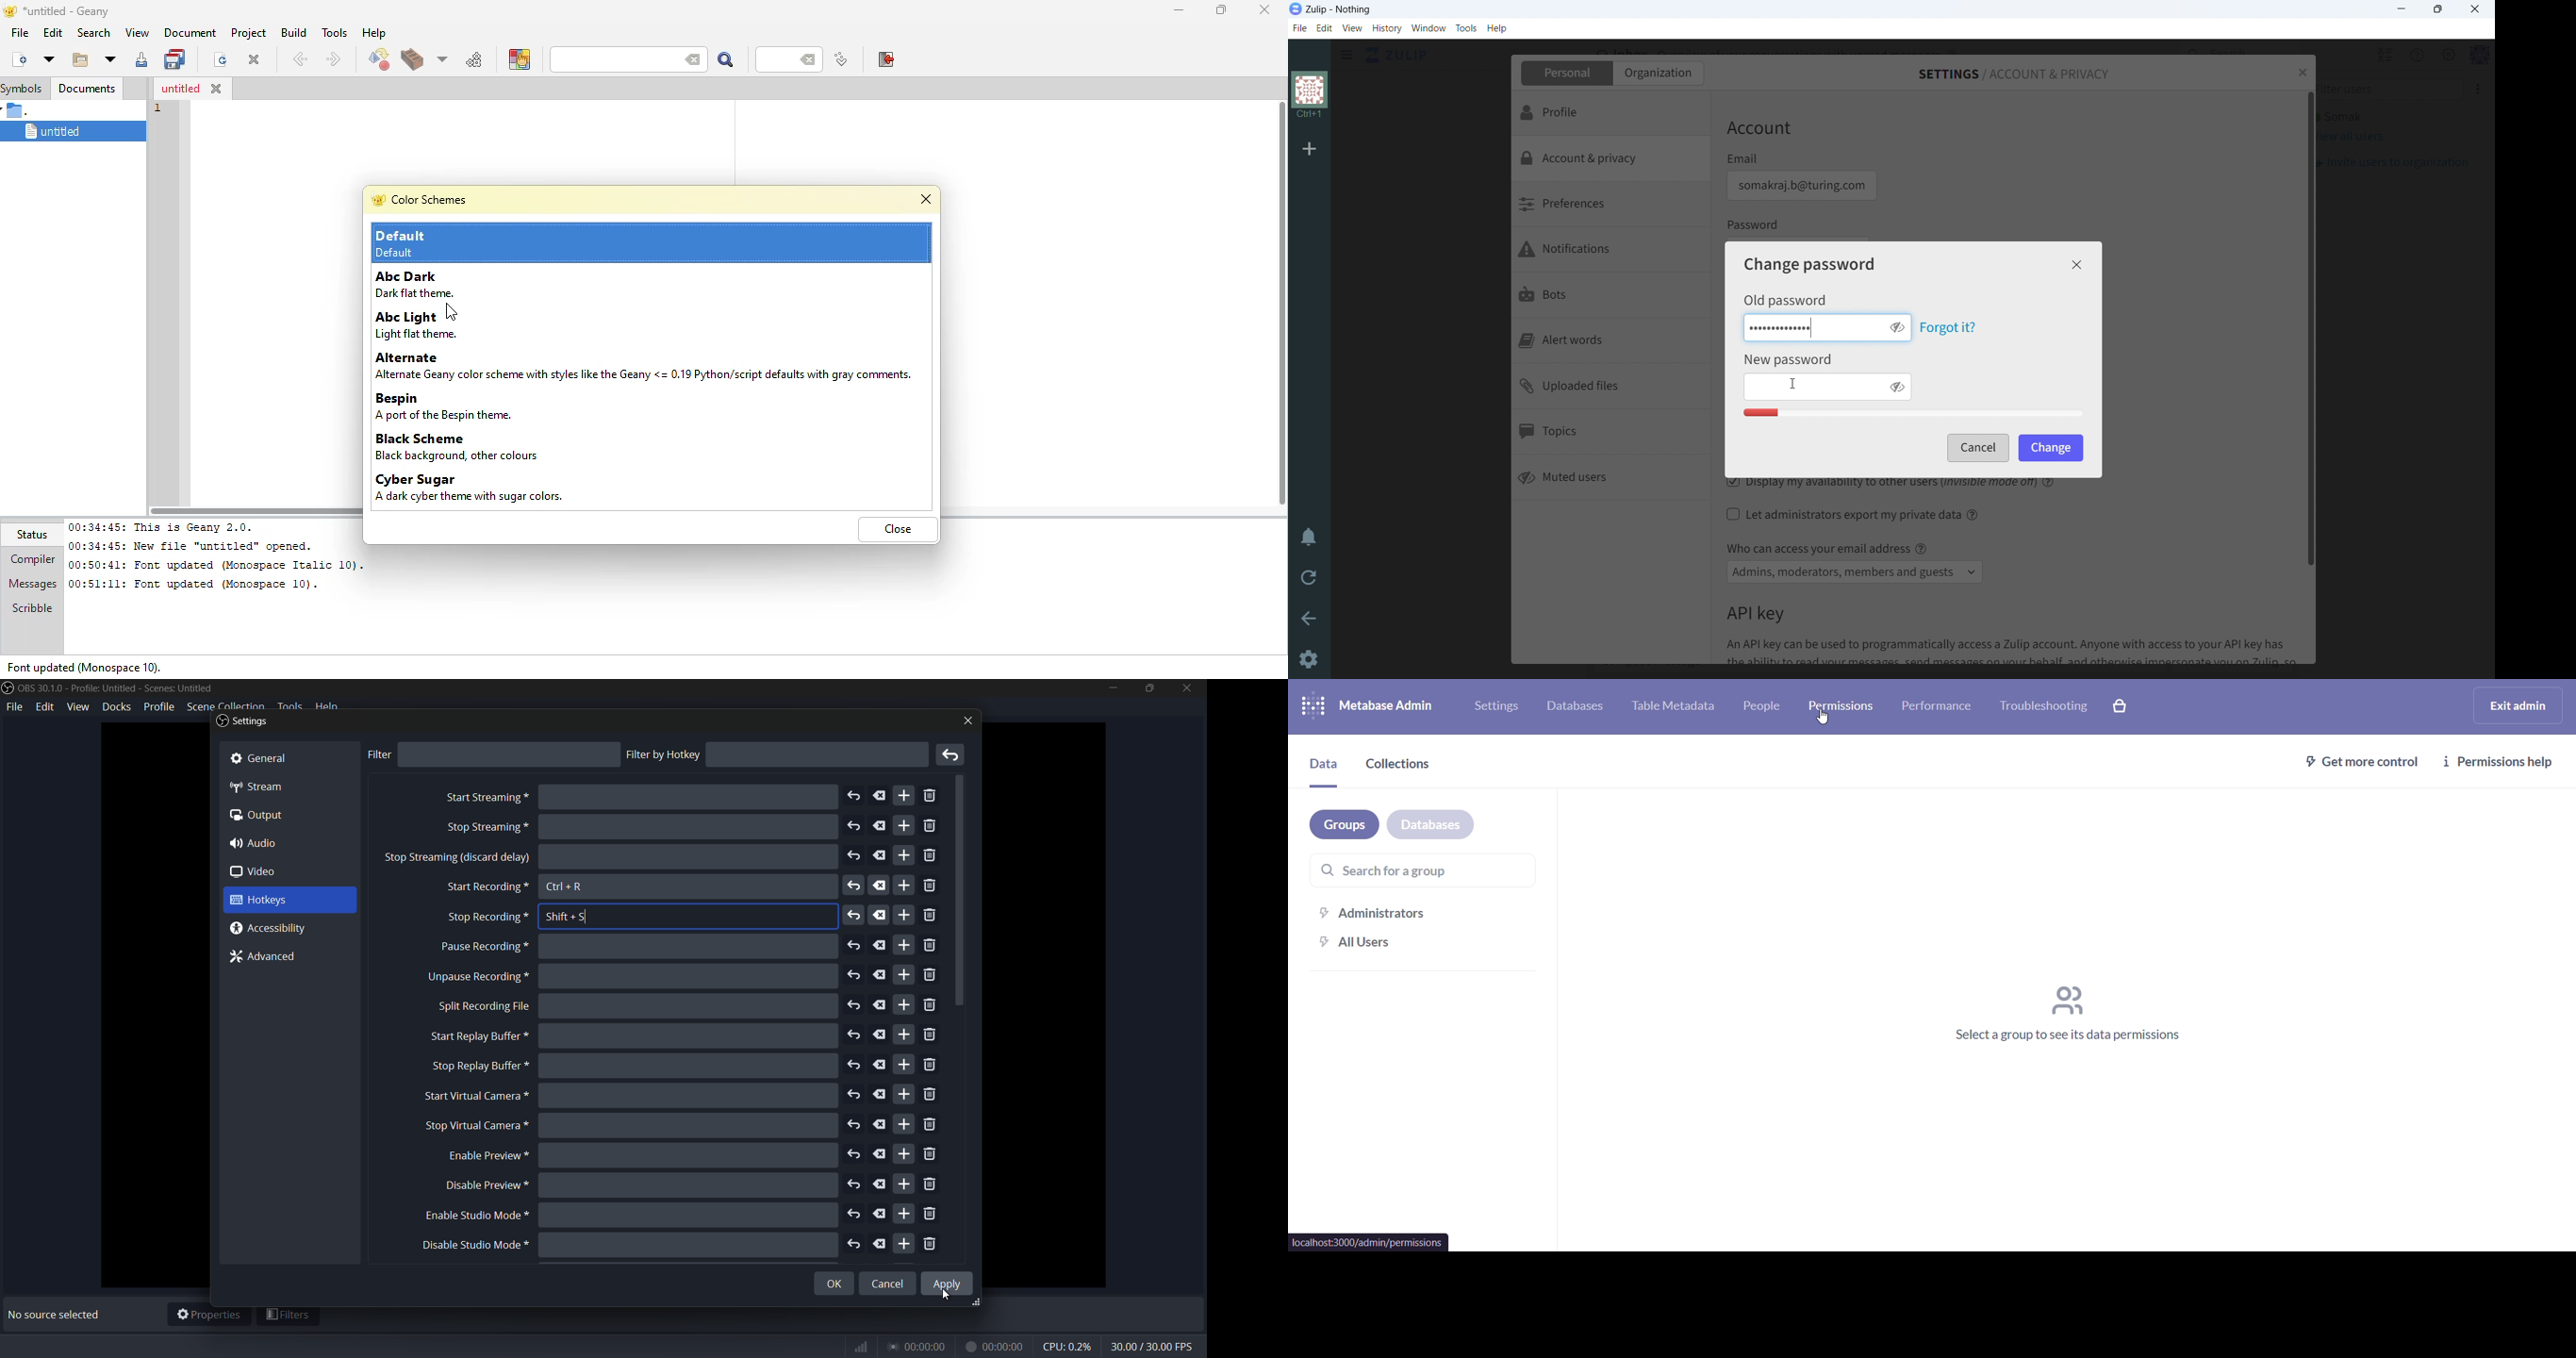 The image size is (2576, 1372). Describe the element at coordinates (880, 1184) in the screenshot. I see `delete` at that location.